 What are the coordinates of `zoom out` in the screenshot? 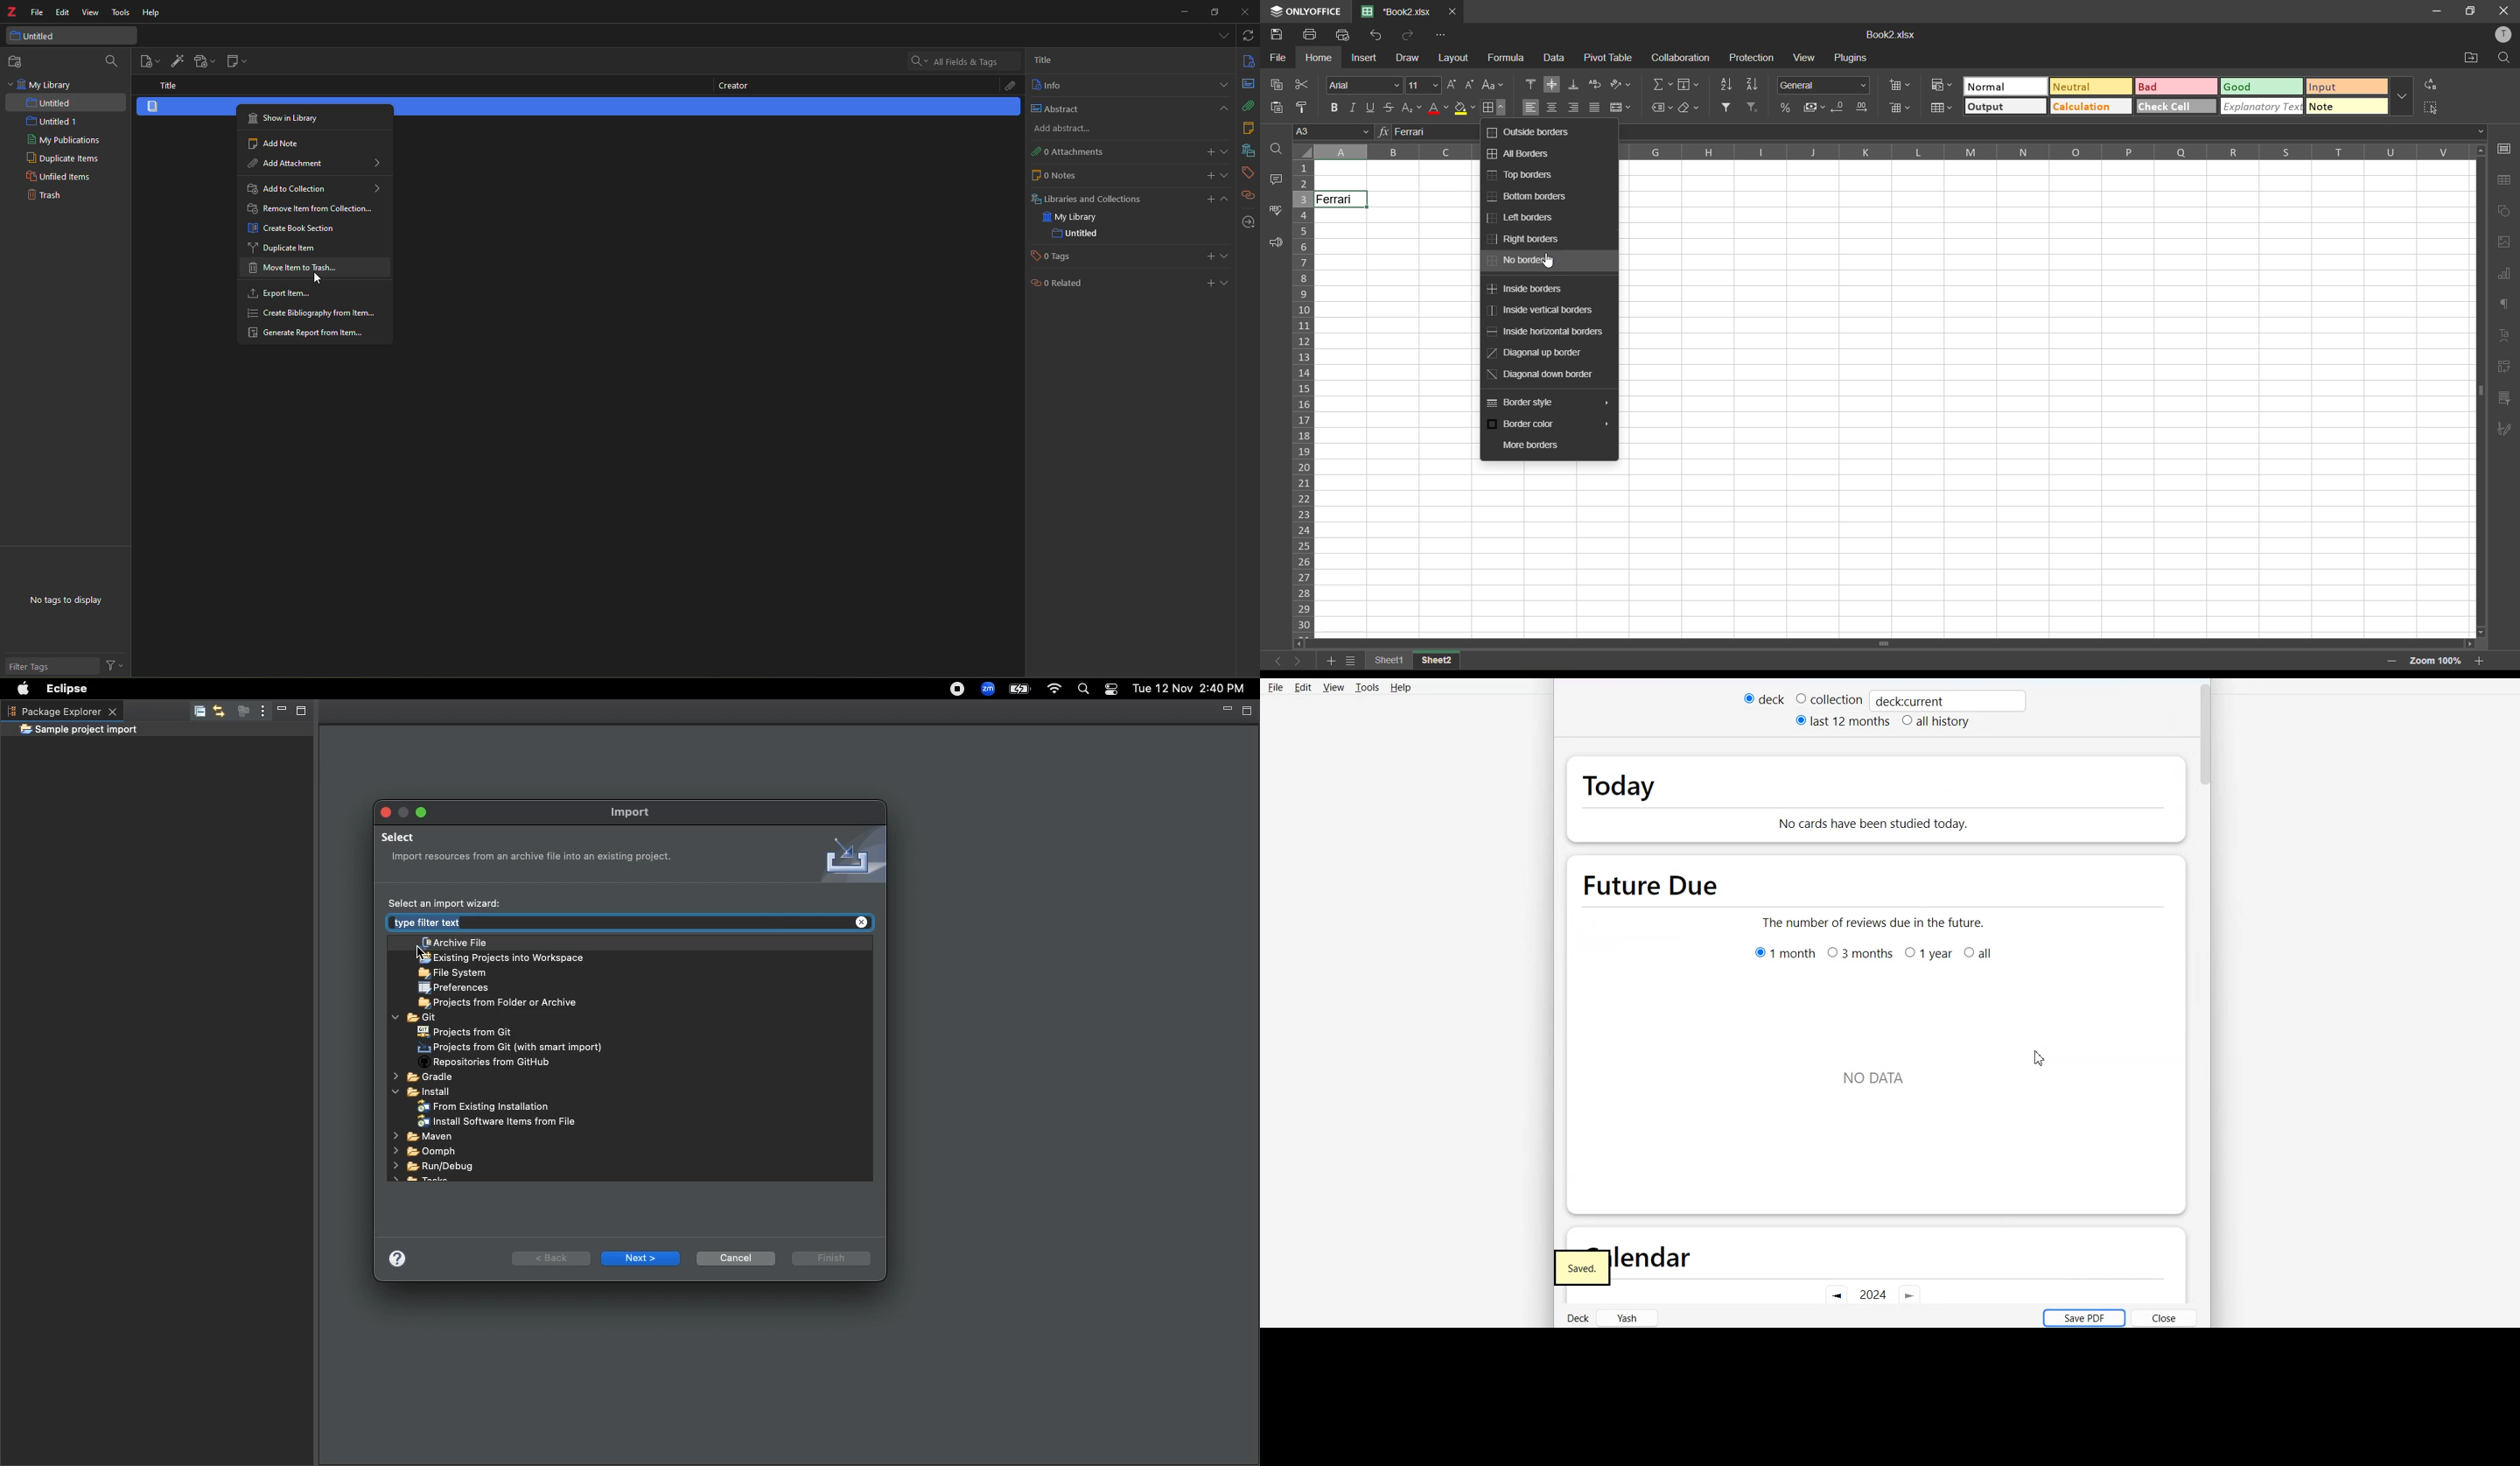 It's located at (2392, 662).